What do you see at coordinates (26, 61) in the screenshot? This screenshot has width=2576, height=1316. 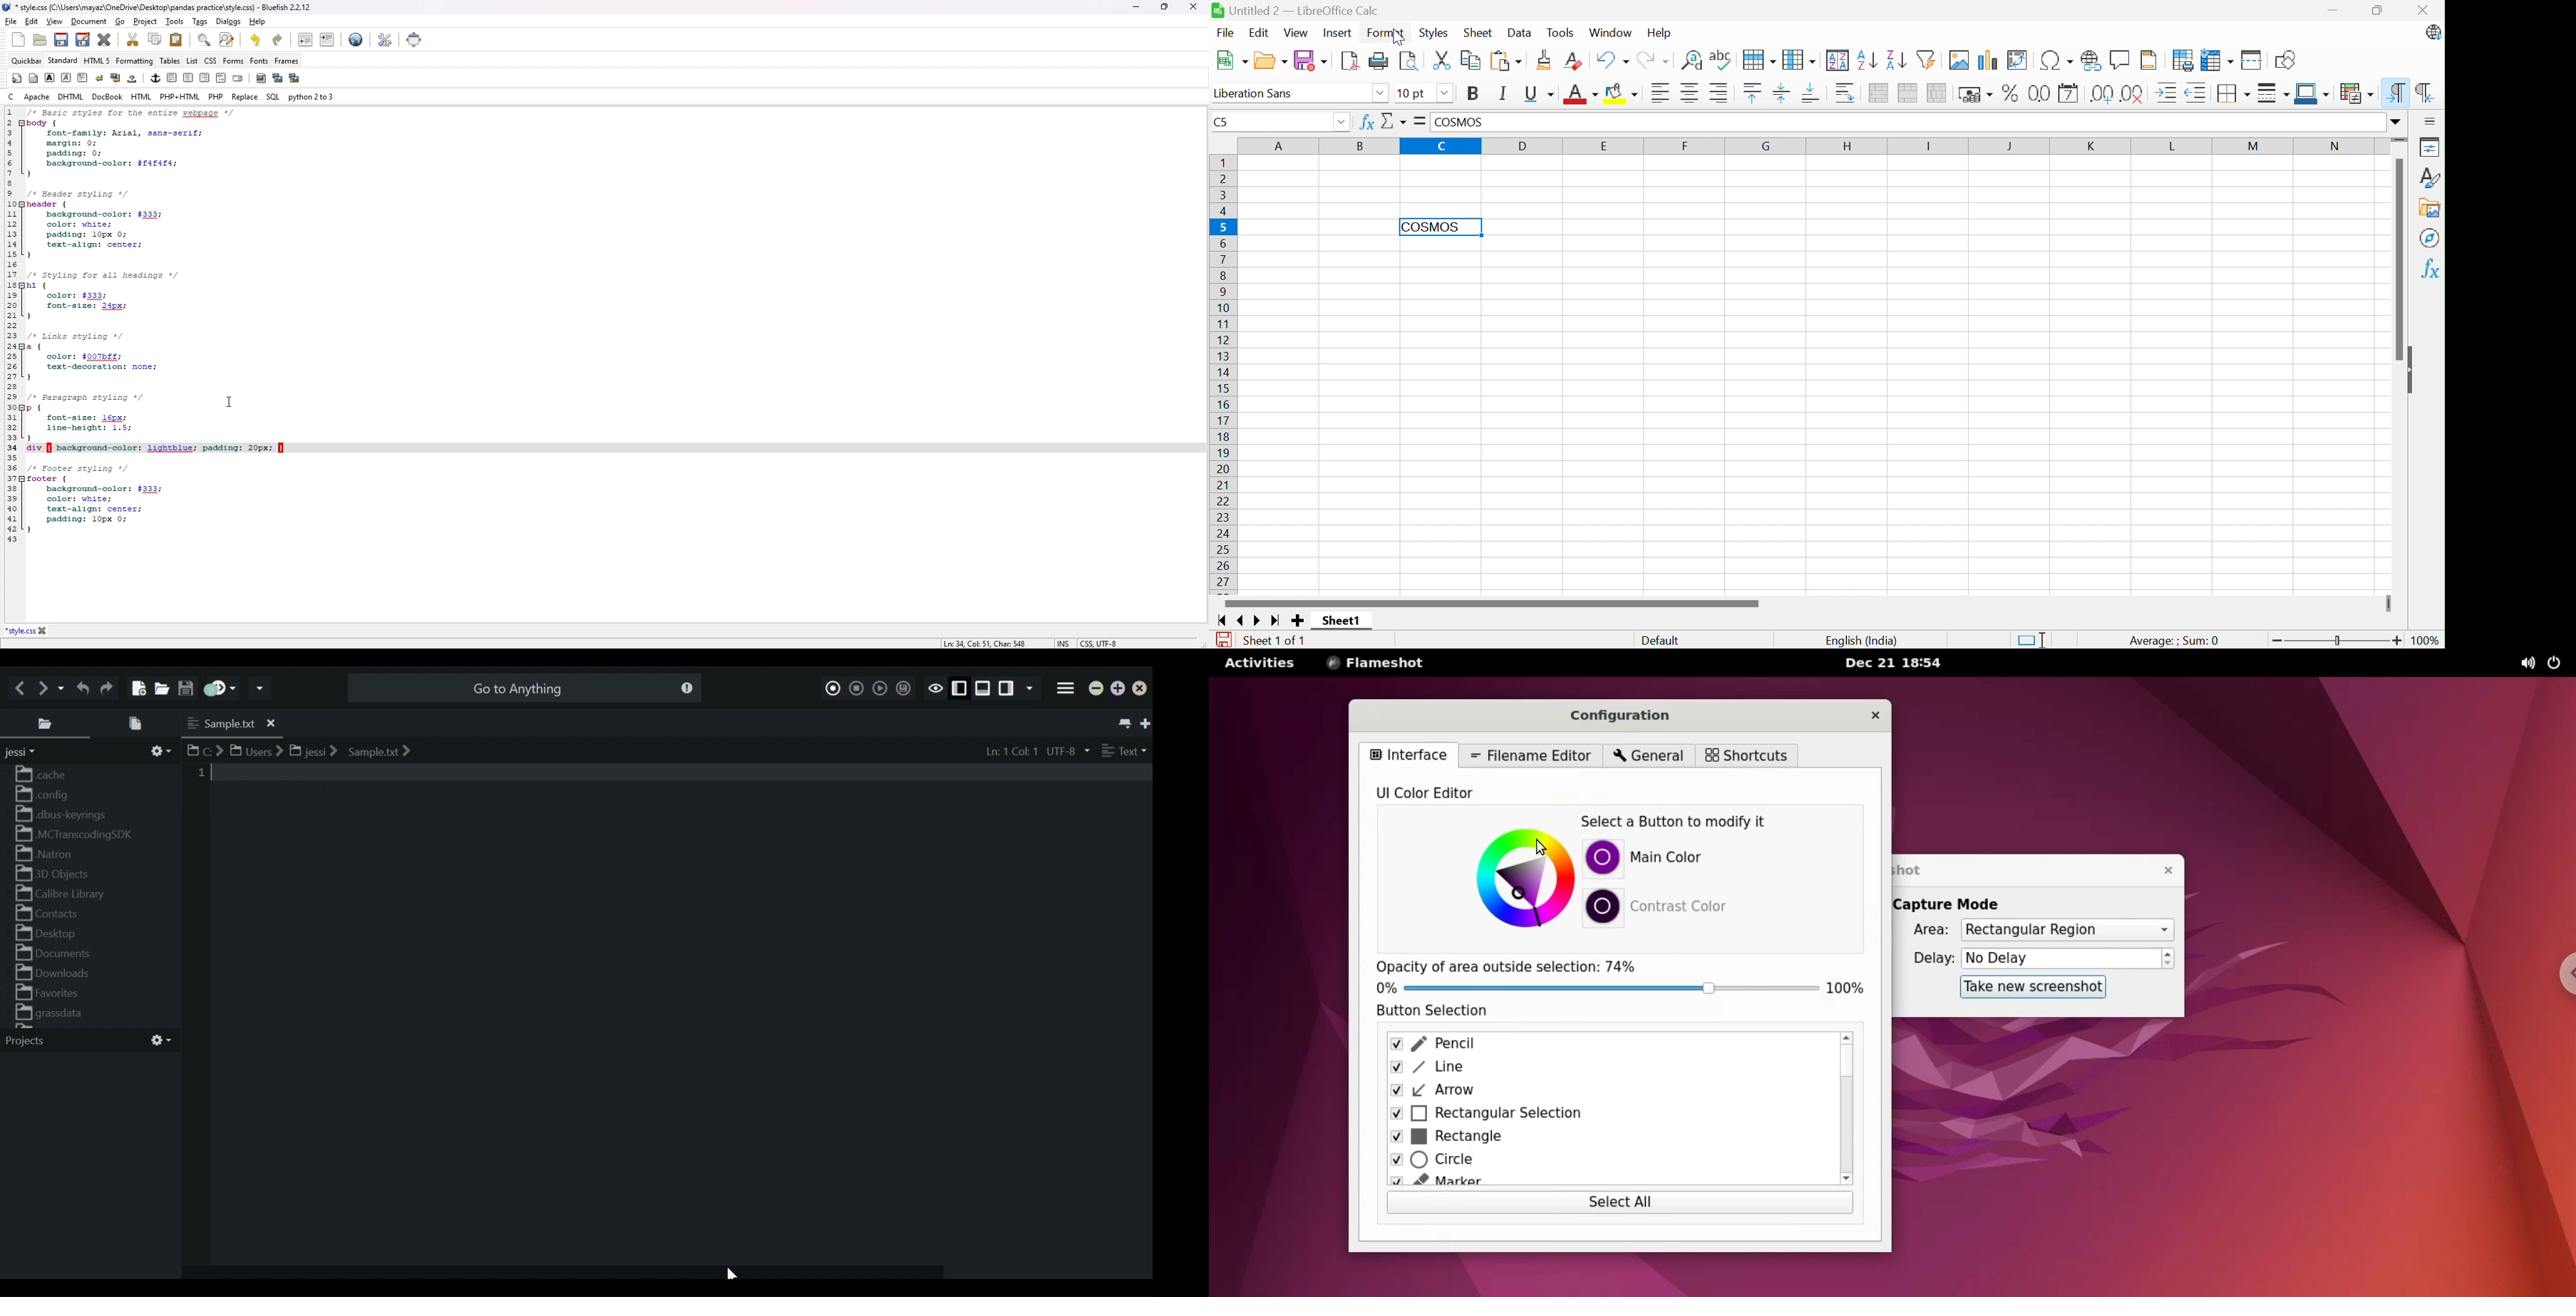 I see `quickbar` at bounding box center [26, 61].